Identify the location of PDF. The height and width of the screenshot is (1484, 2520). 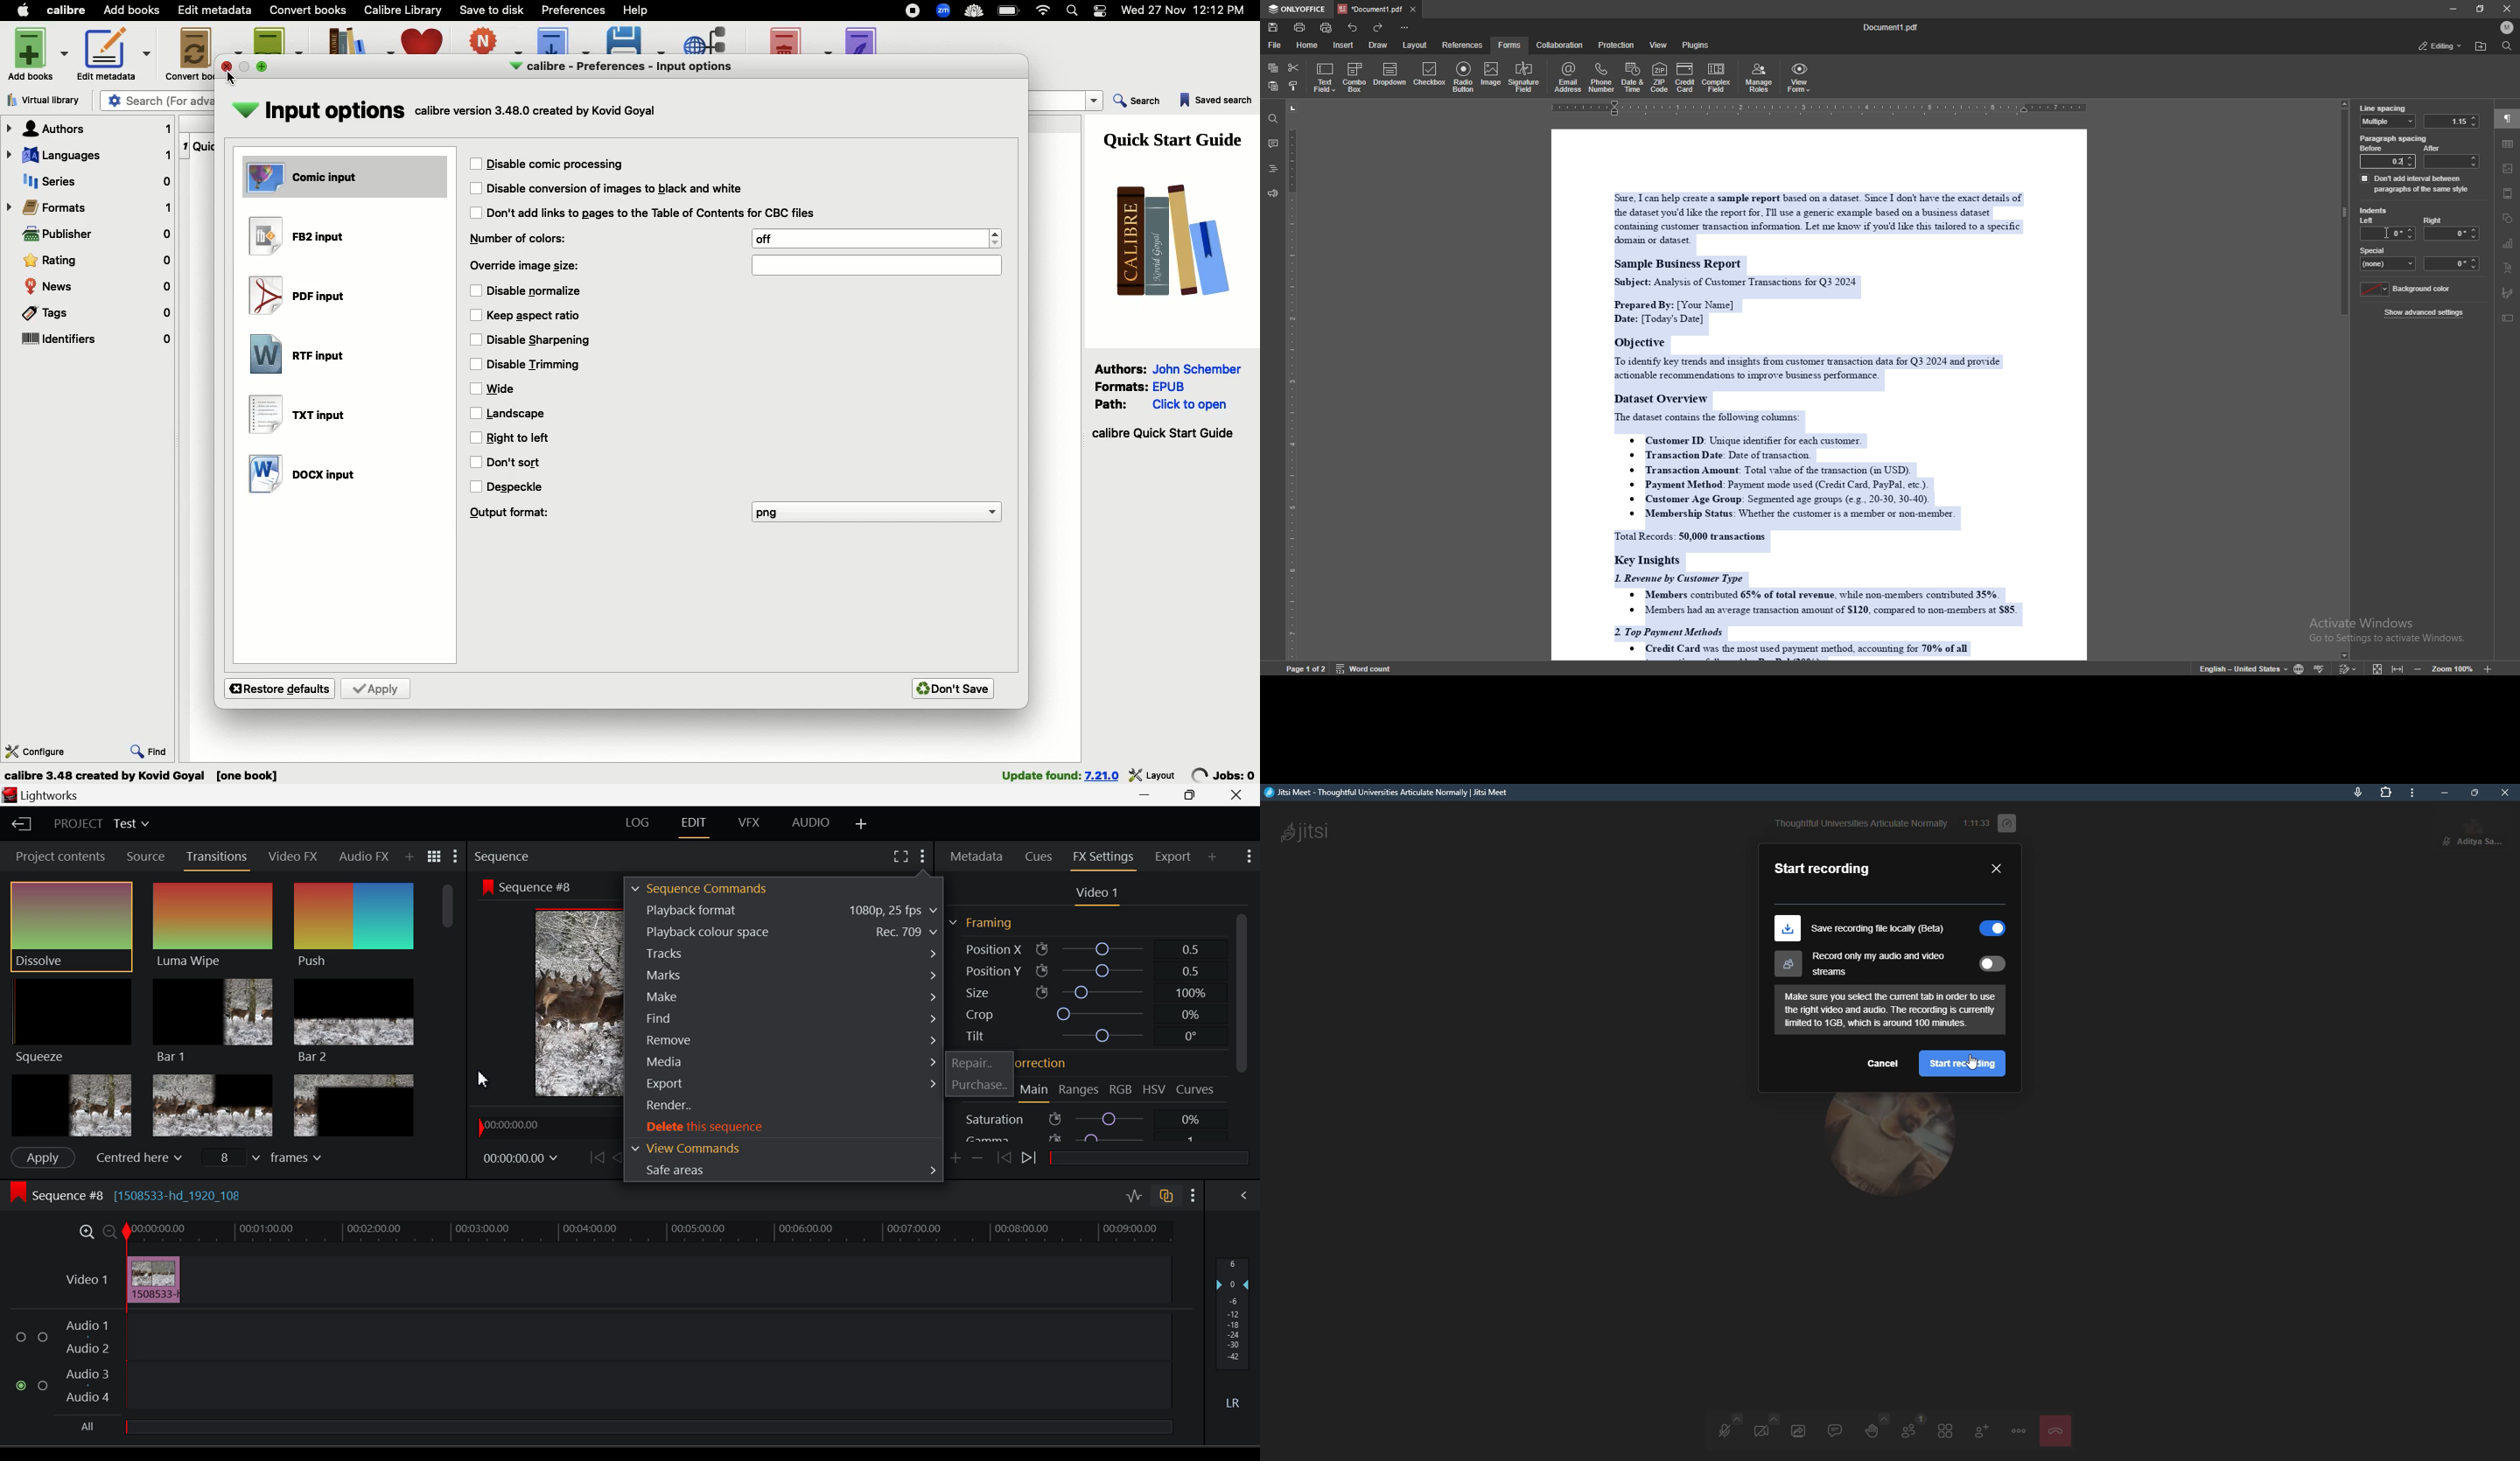
(303, 297).